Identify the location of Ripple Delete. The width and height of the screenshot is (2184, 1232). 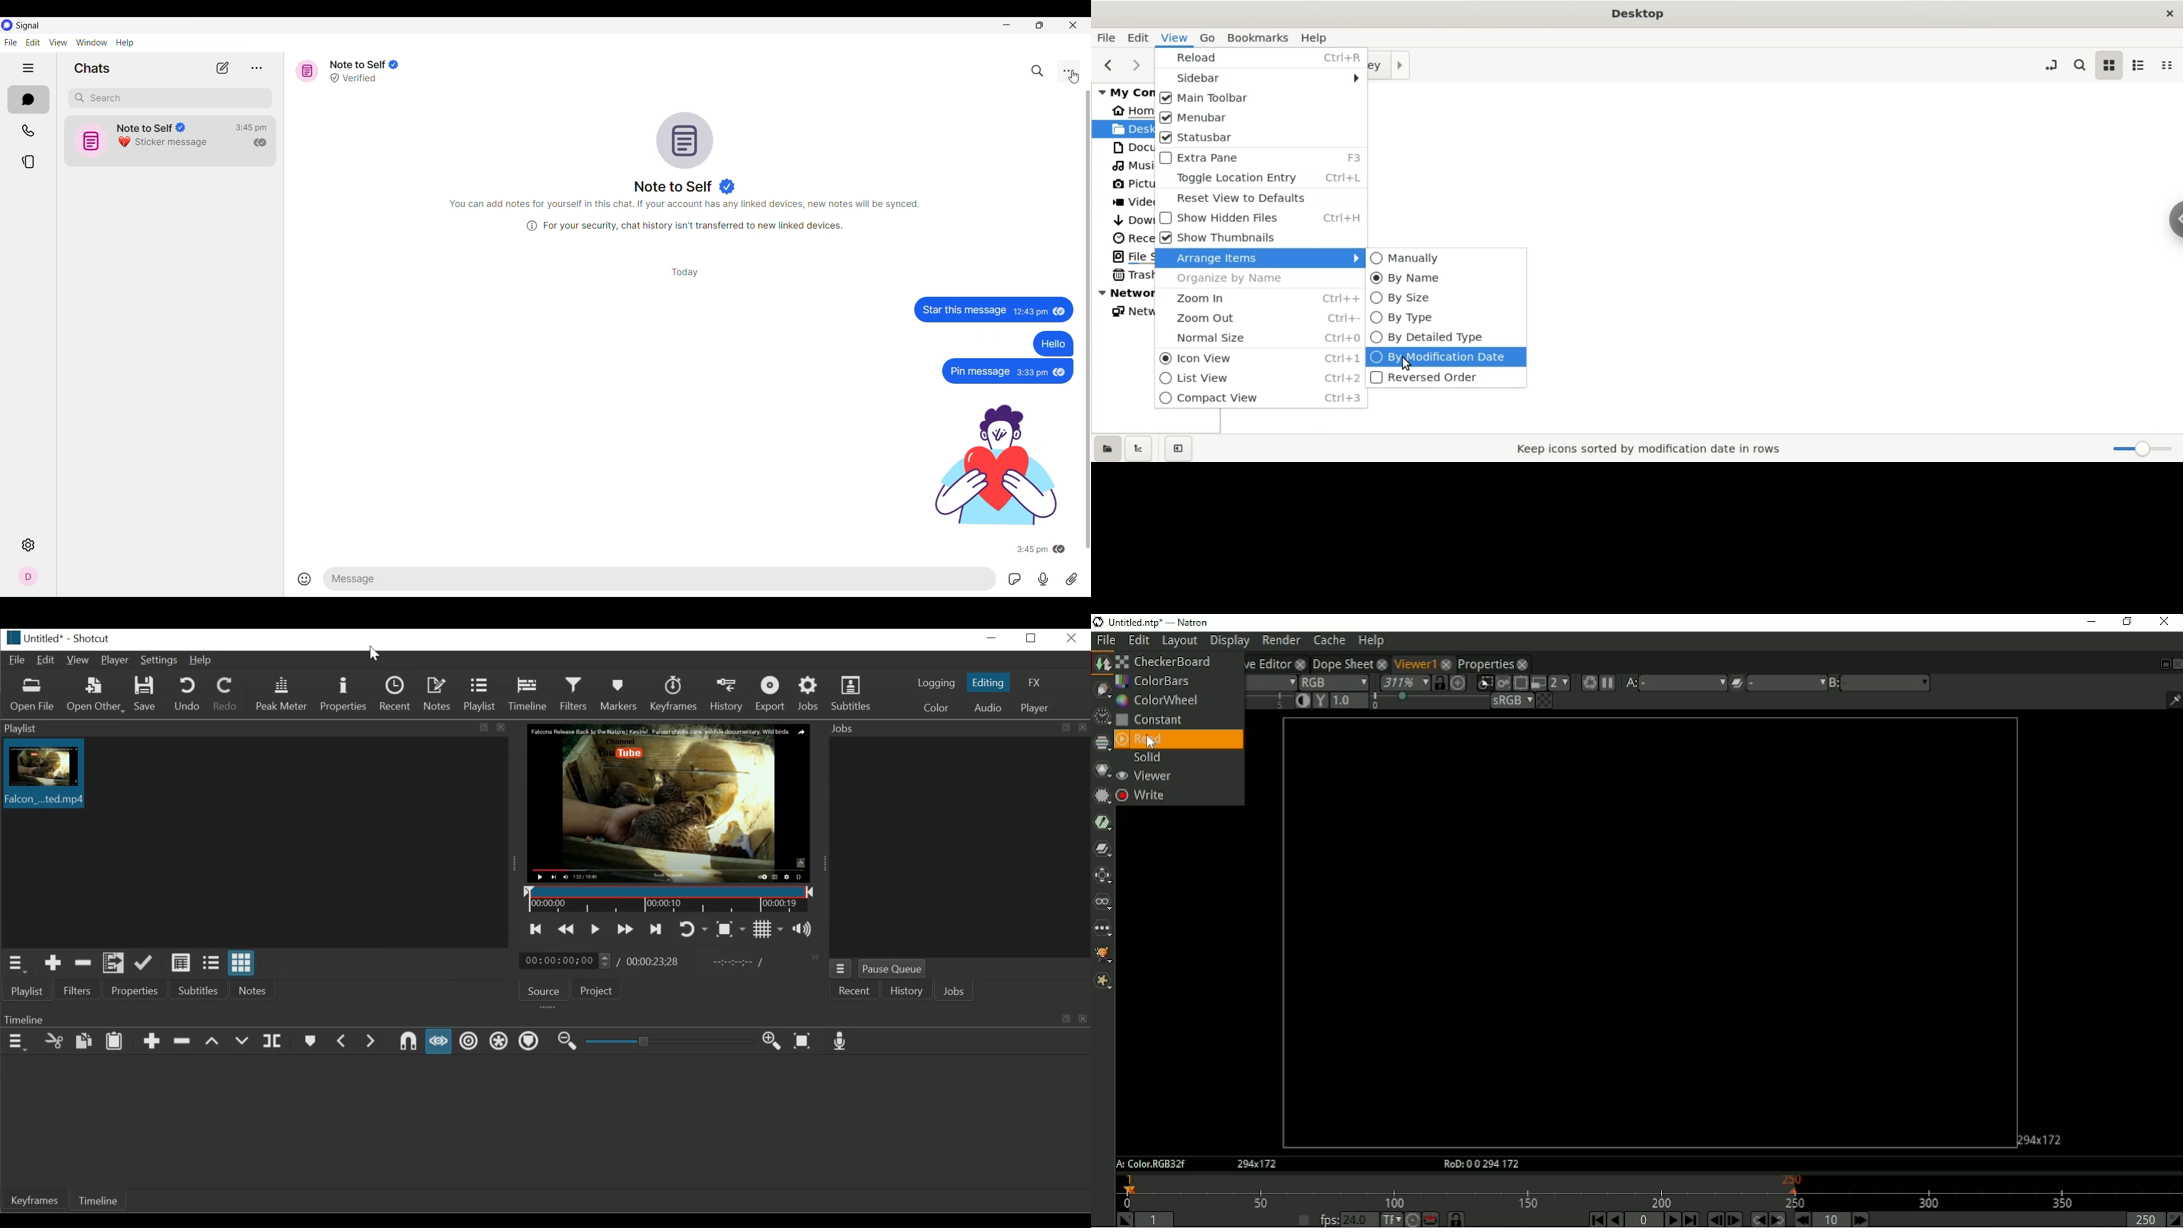
(184, 1041).